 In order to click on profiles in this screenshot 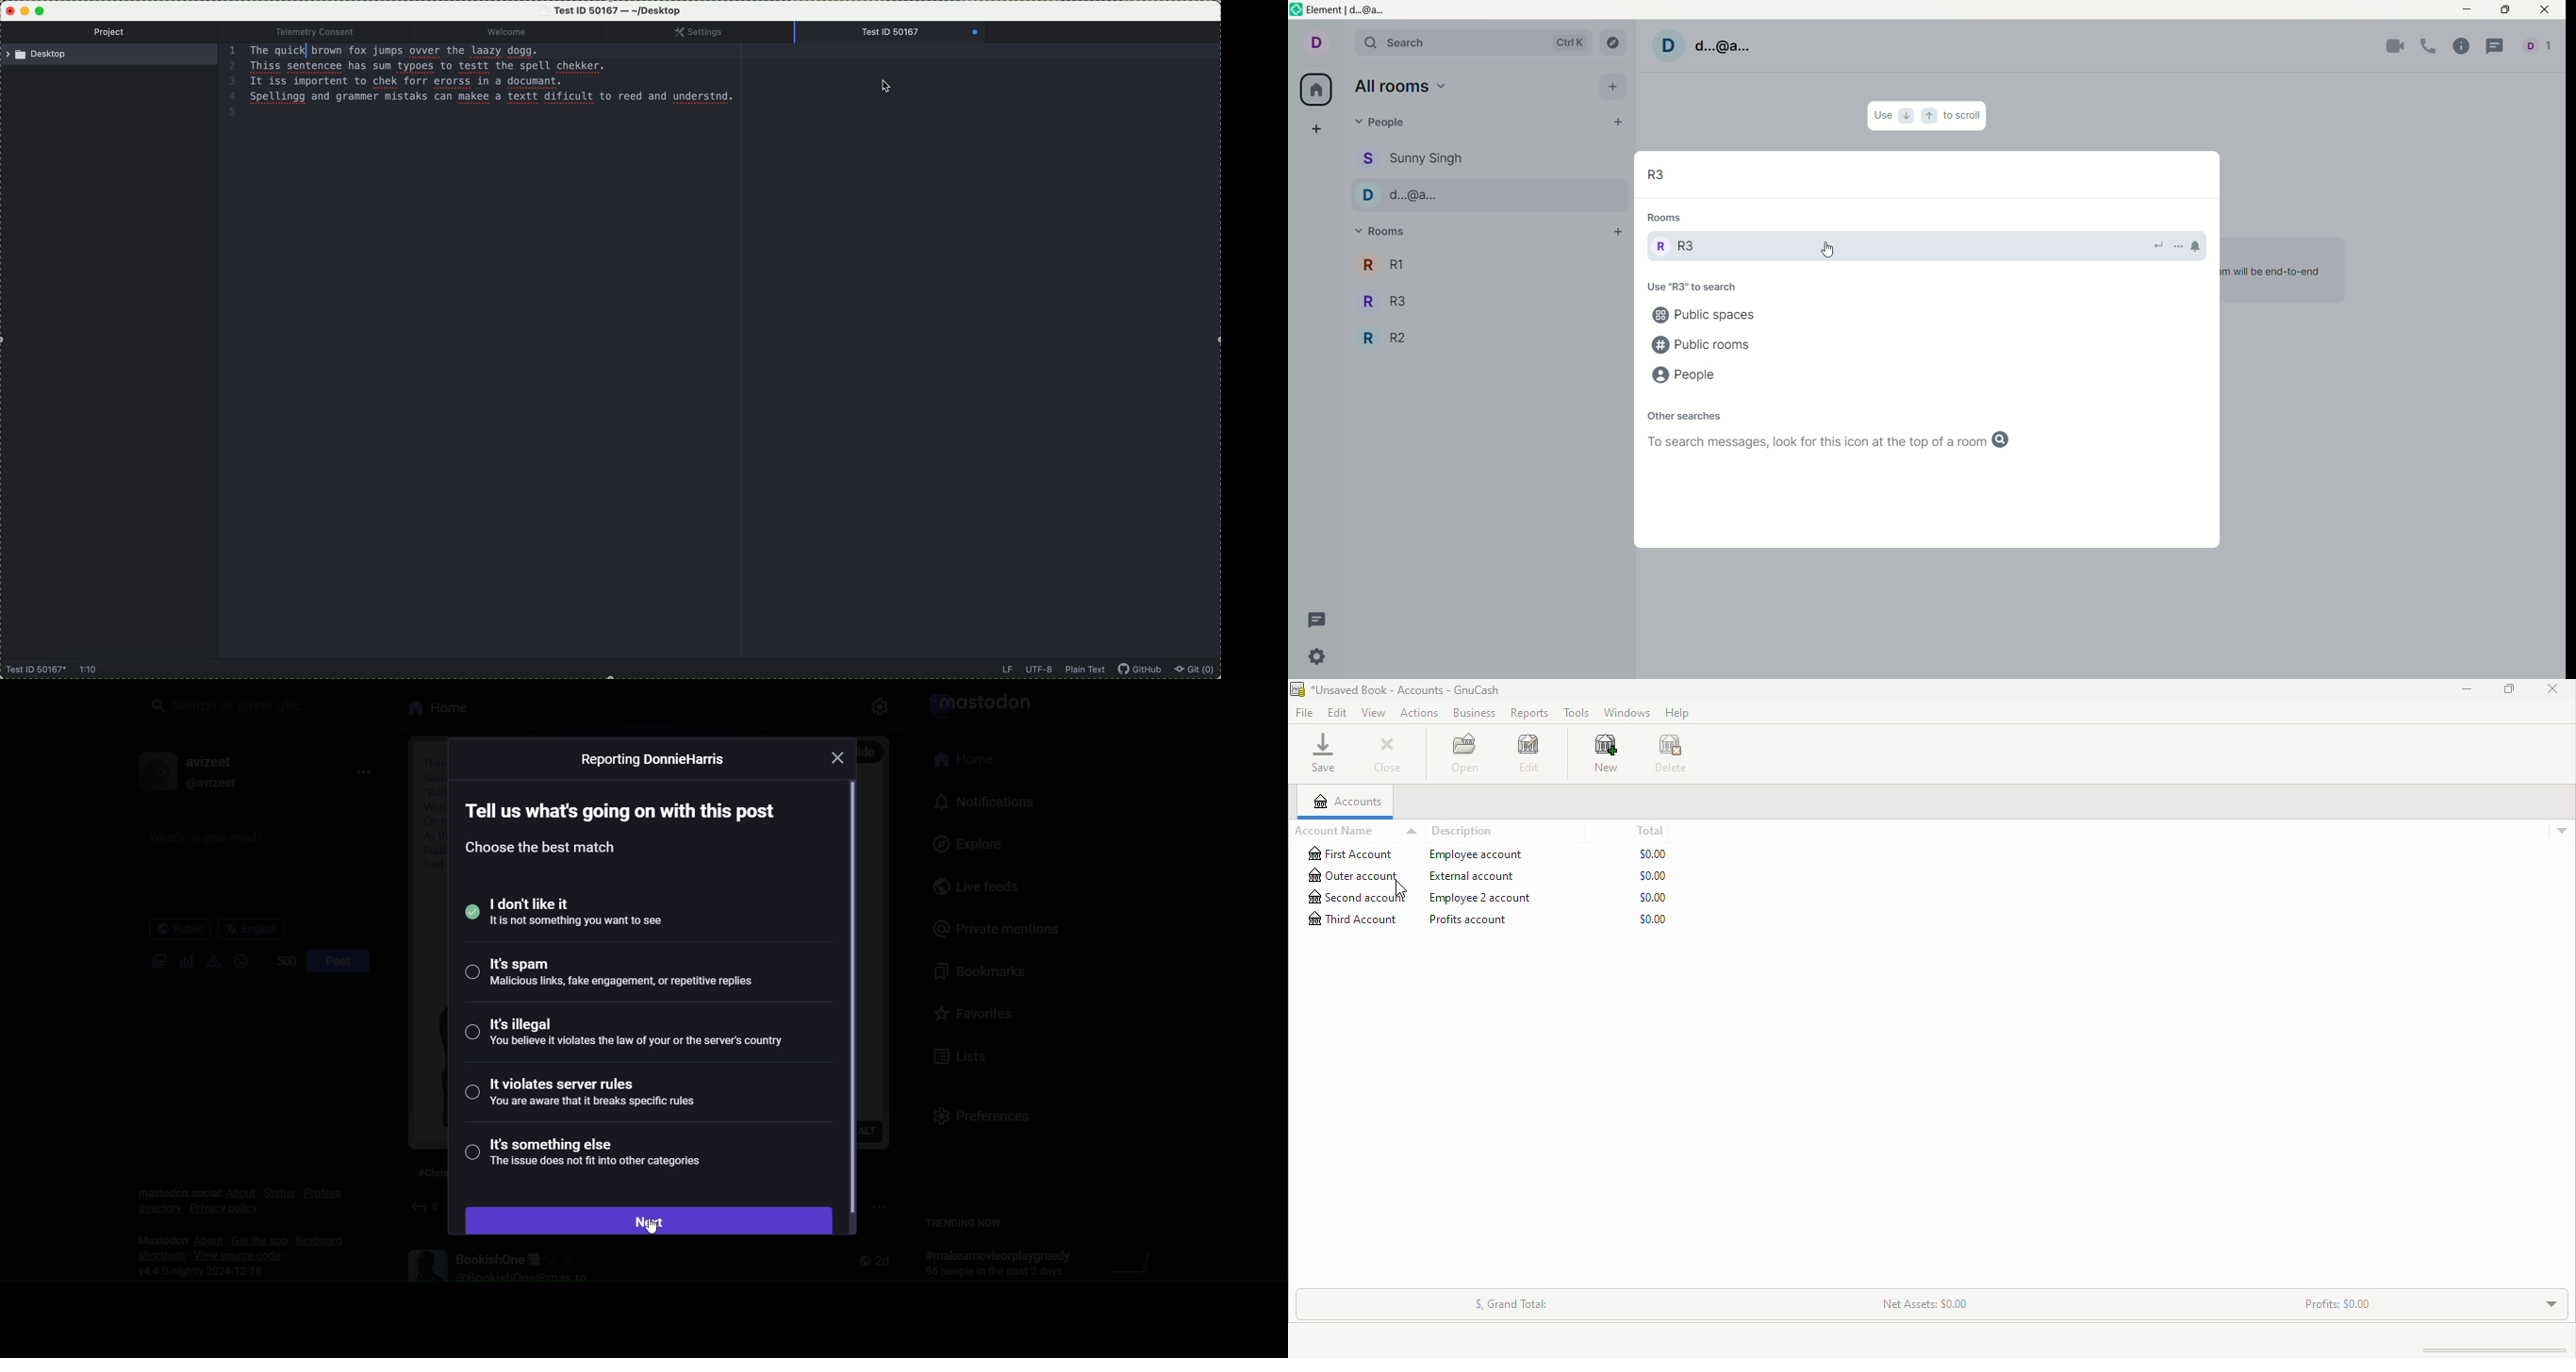, I will do `click(323, 1193)`.